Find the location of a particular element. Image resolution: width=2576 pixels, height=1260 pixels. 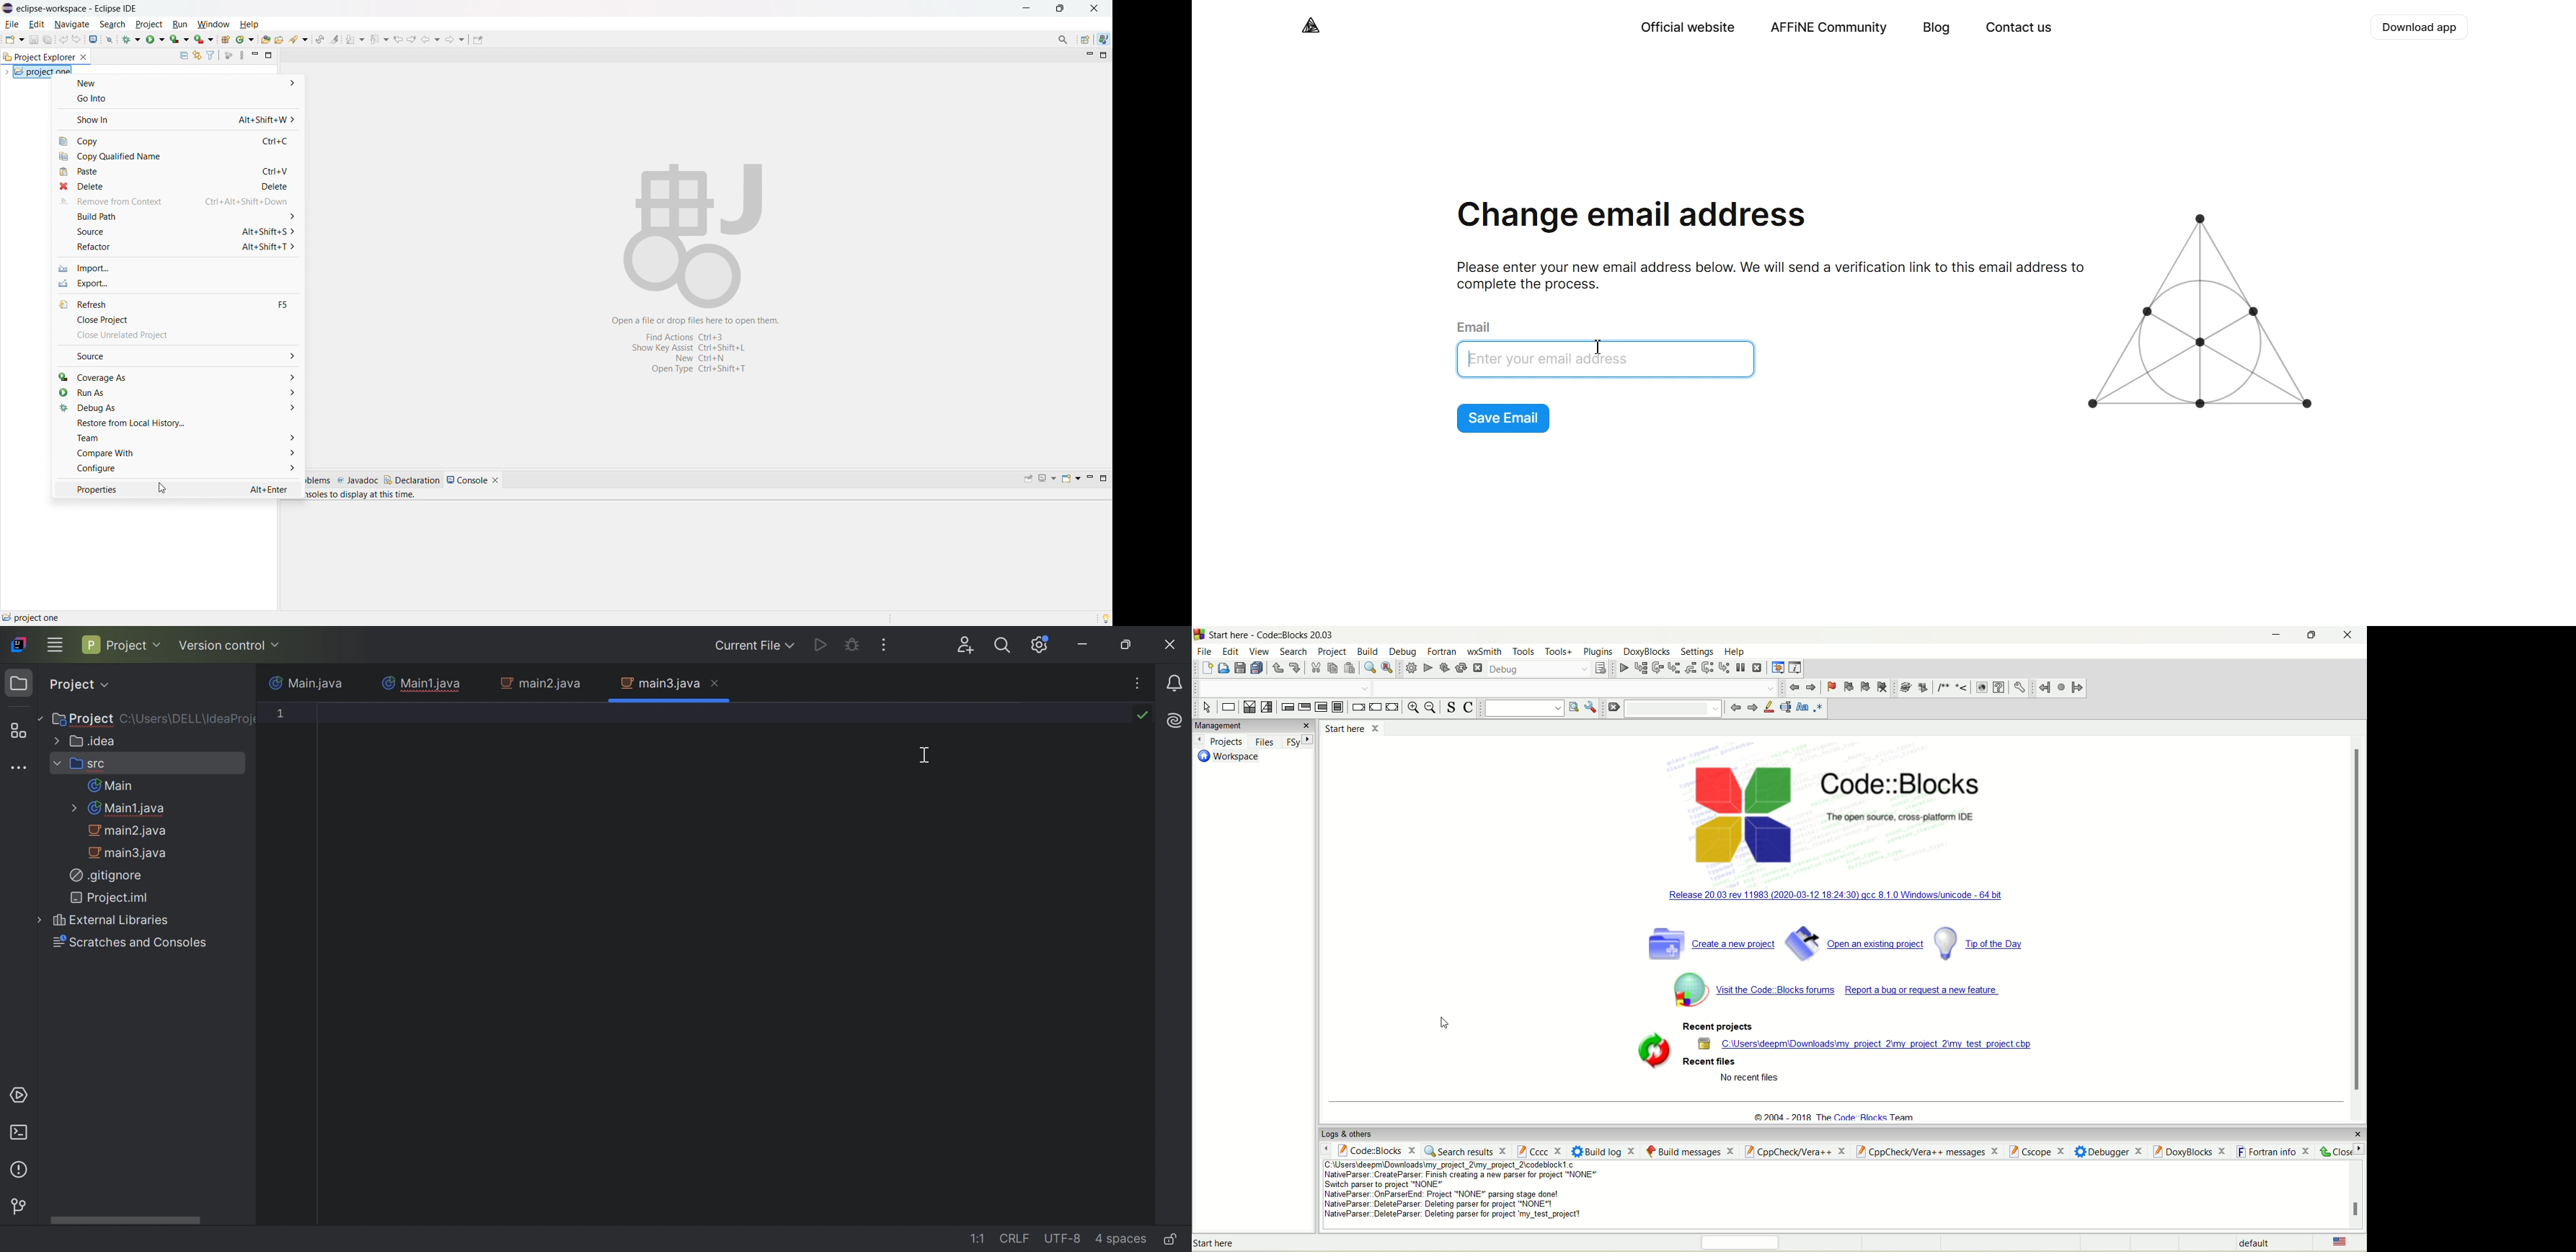

close is located at coordinates (2337, 1152).